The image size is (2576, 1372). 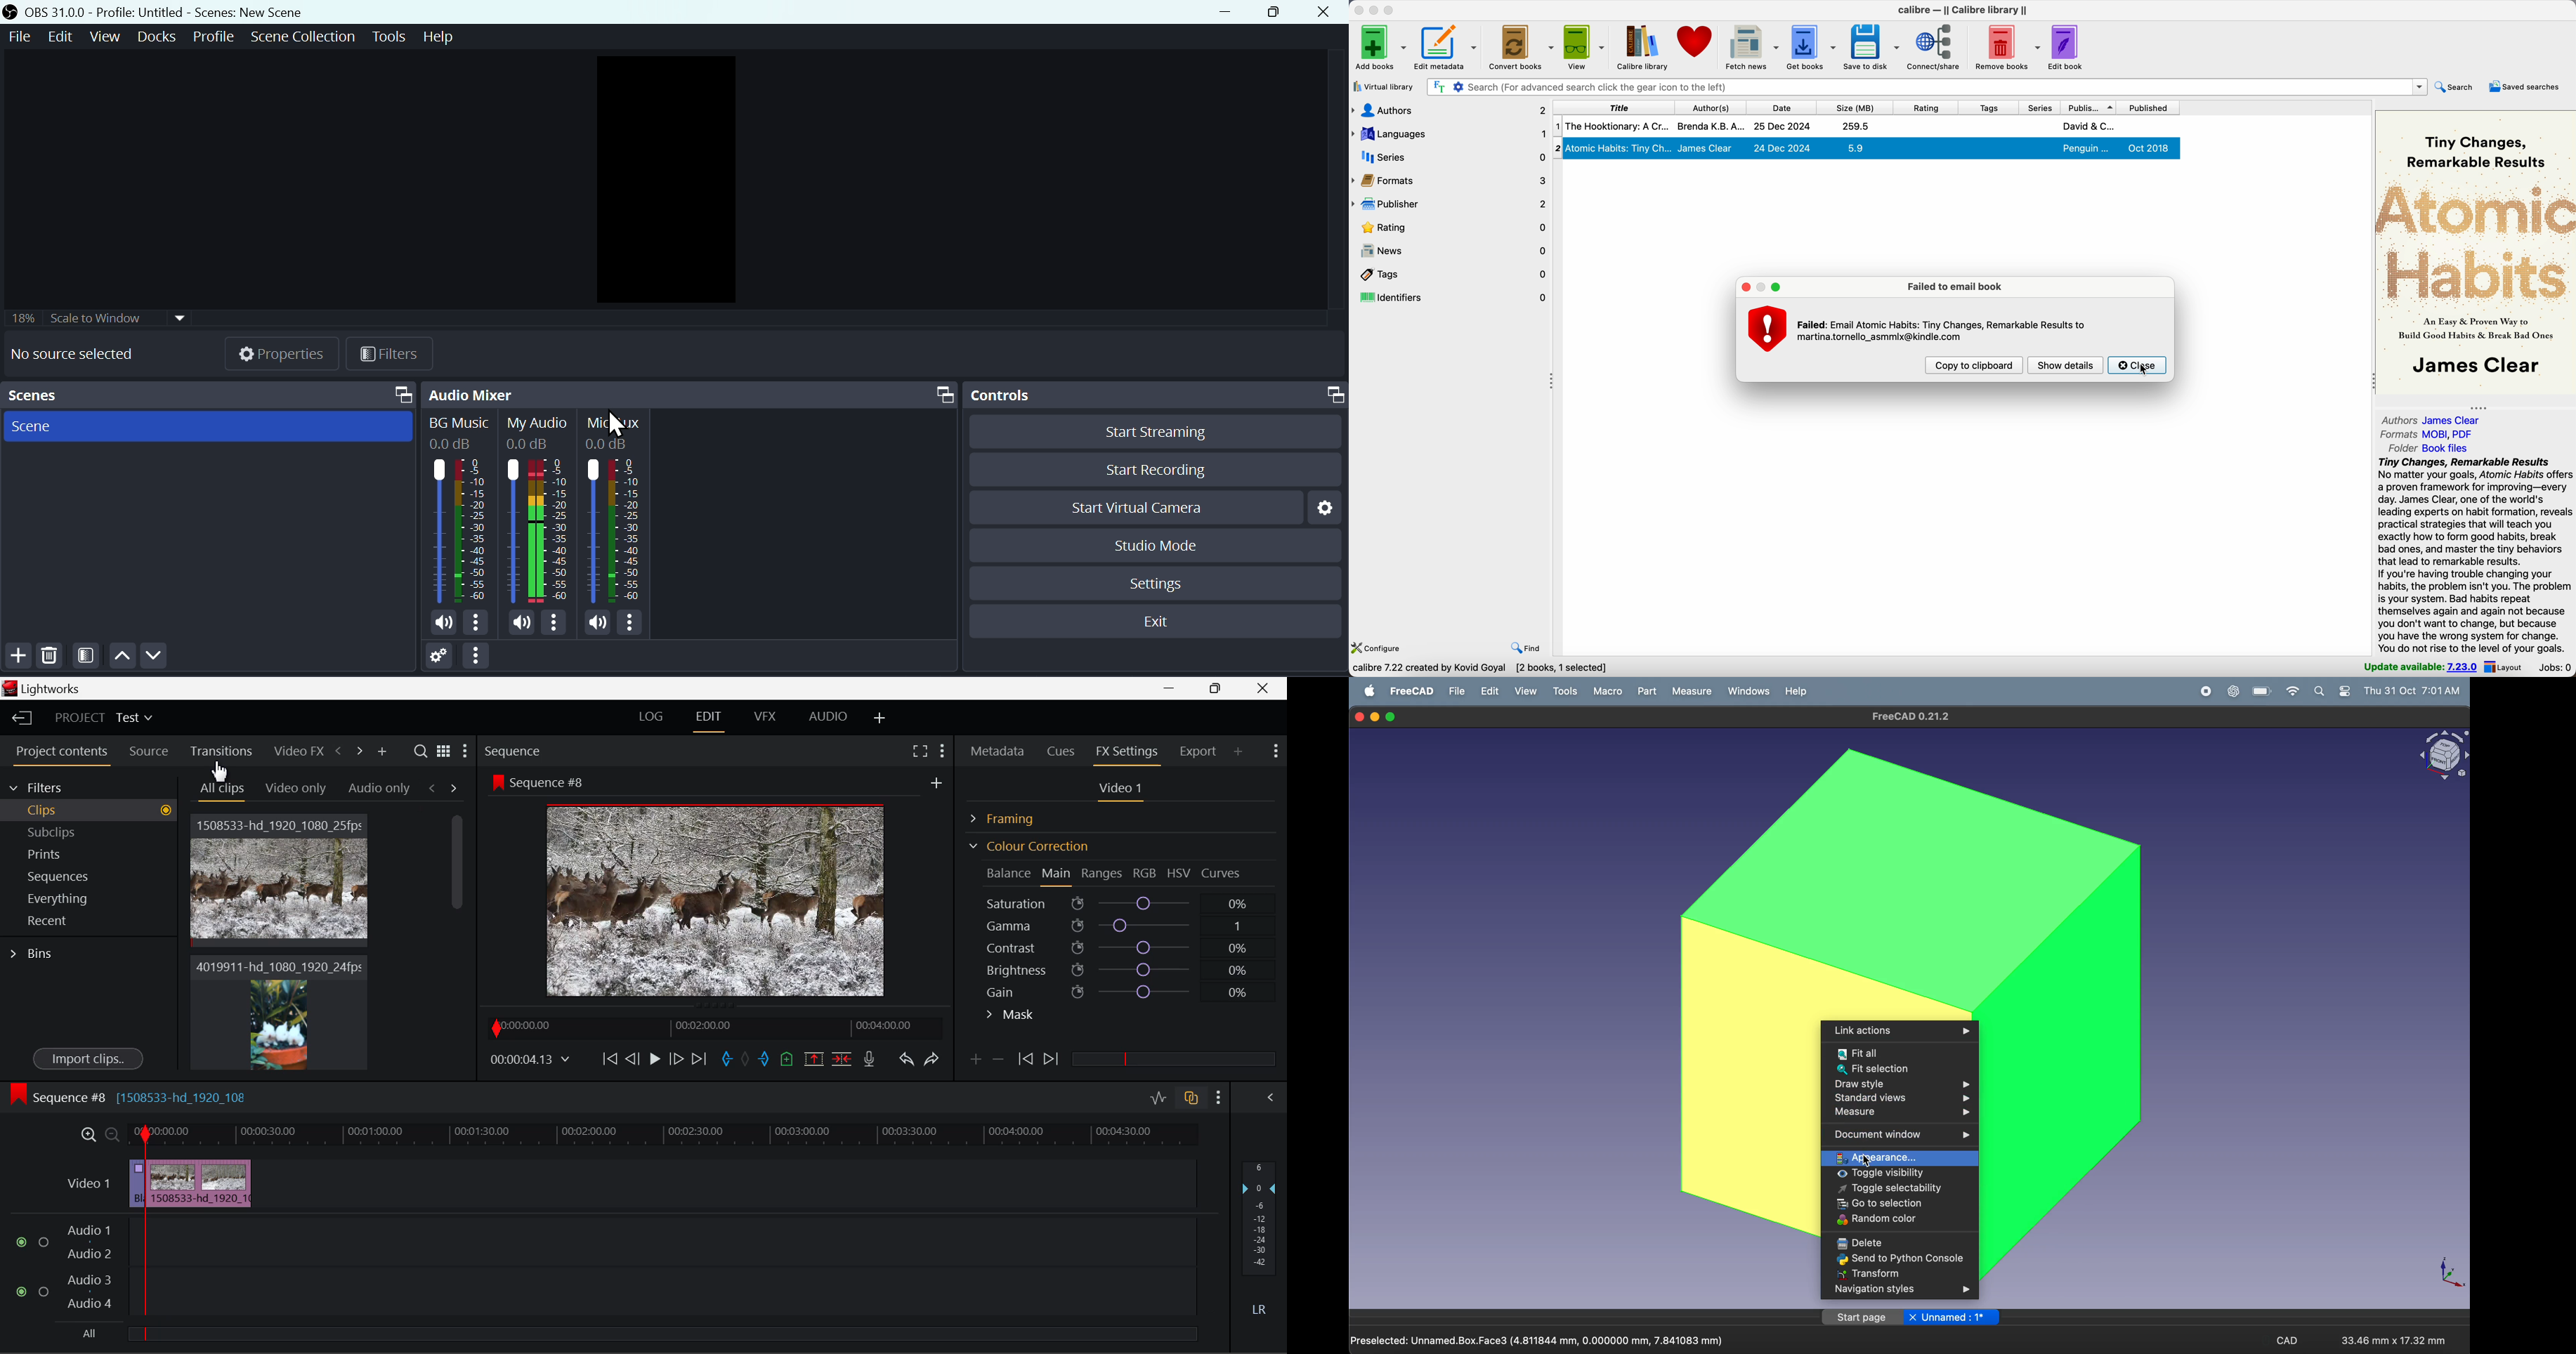 What do you see at coordinates (1124, 926) in the screenshot?
I see `Gamma` at bounding box center [1124, 926].